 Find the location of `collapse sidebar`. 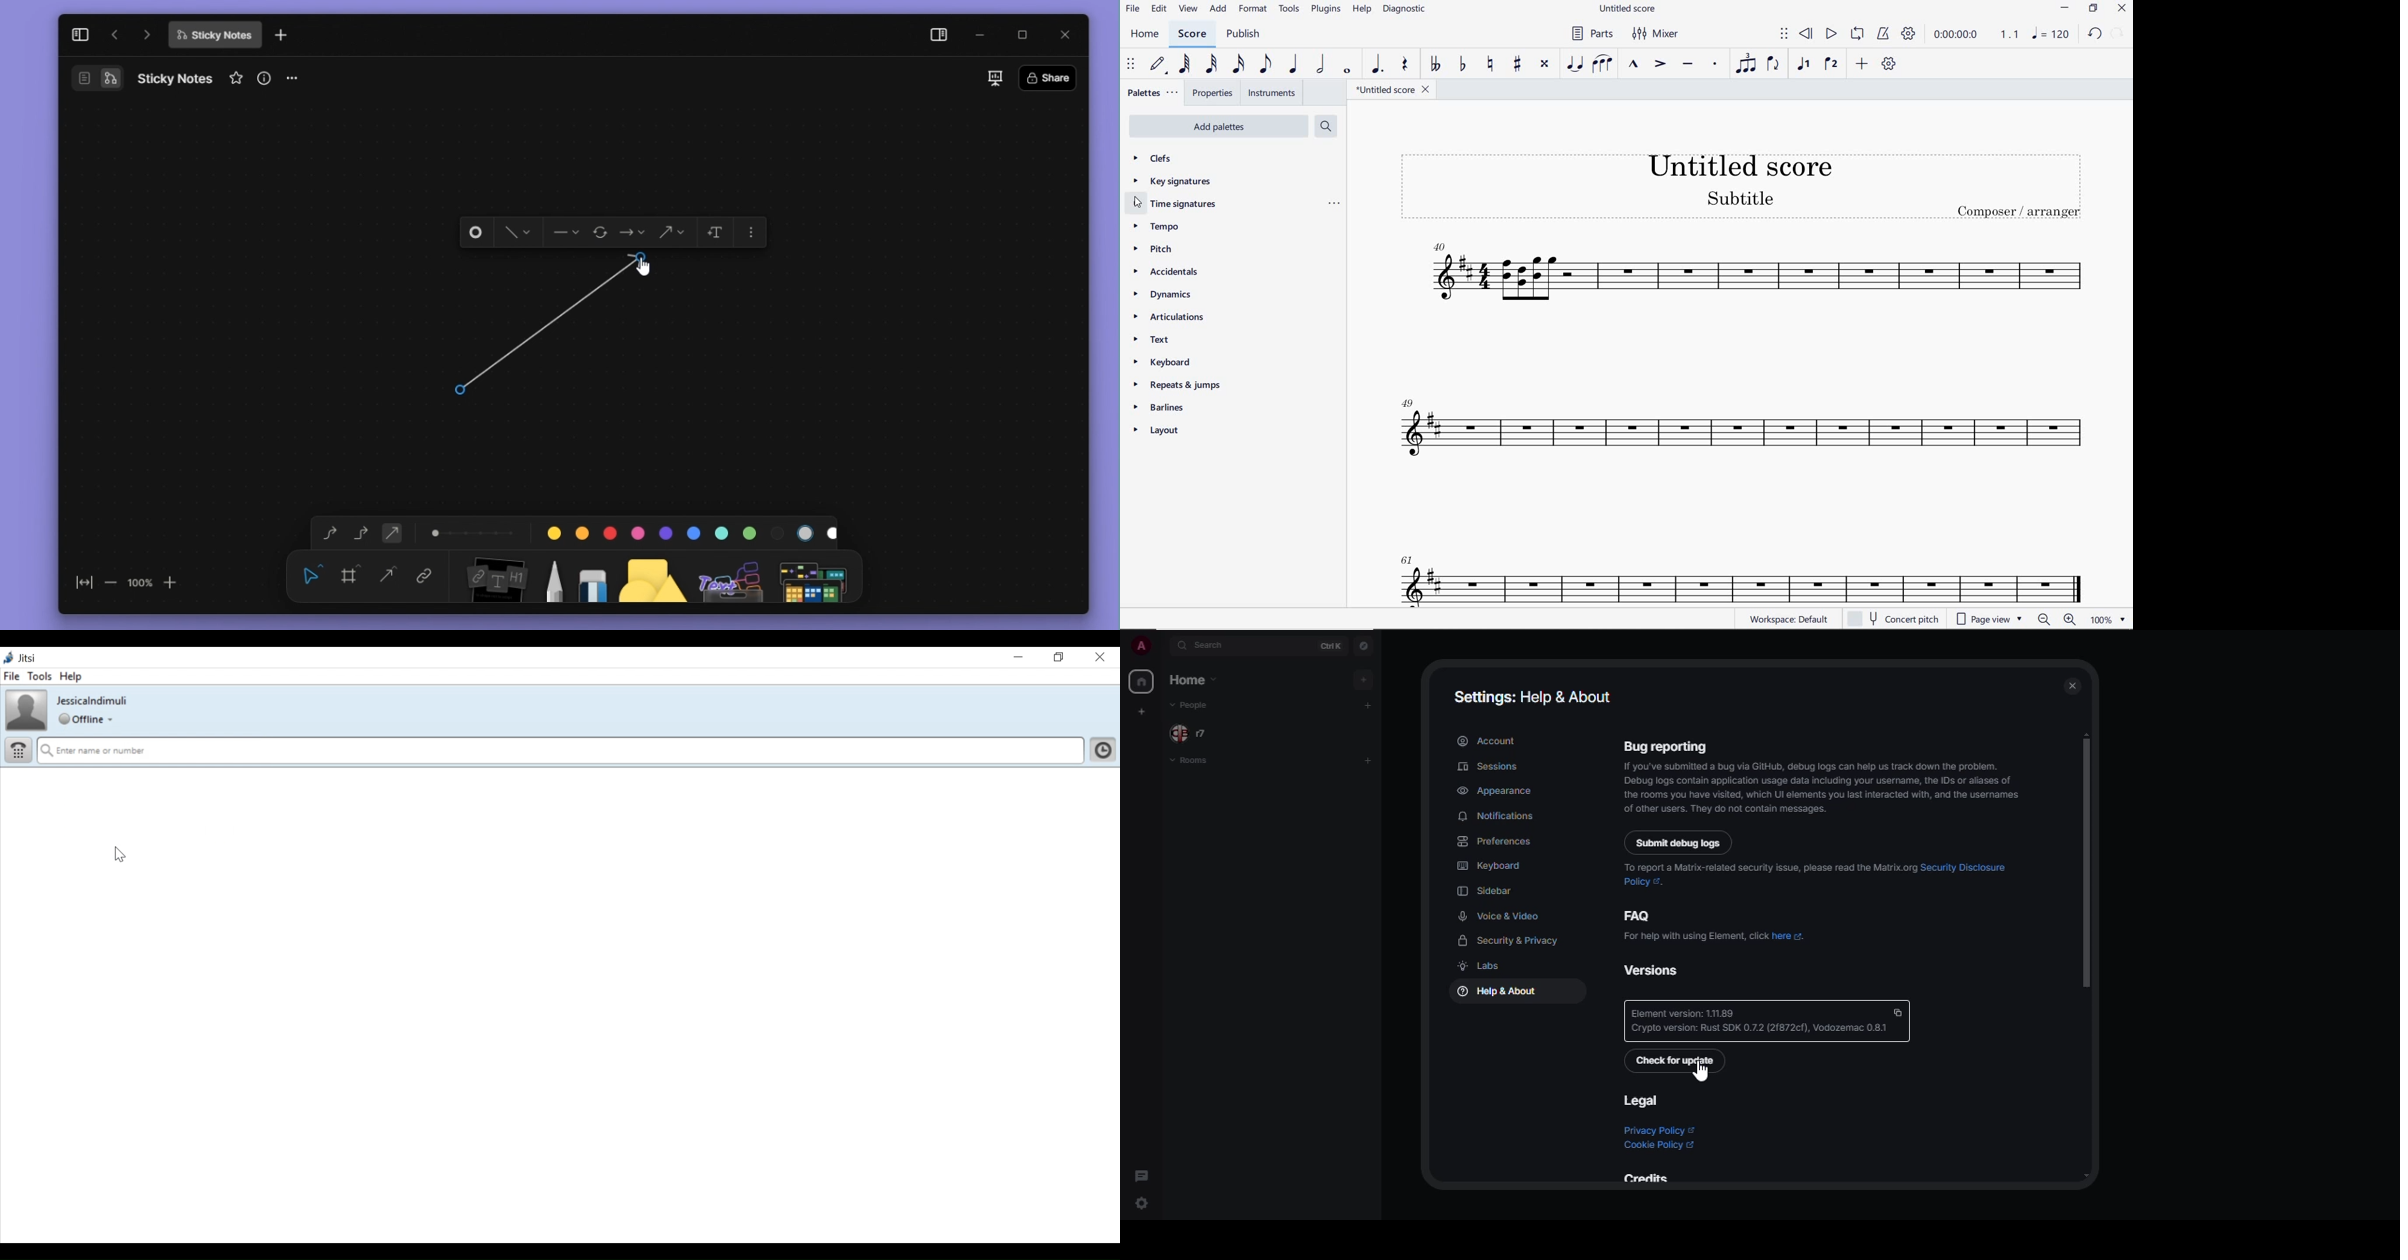

collapse sidebar is located at coordinates (80, 34).